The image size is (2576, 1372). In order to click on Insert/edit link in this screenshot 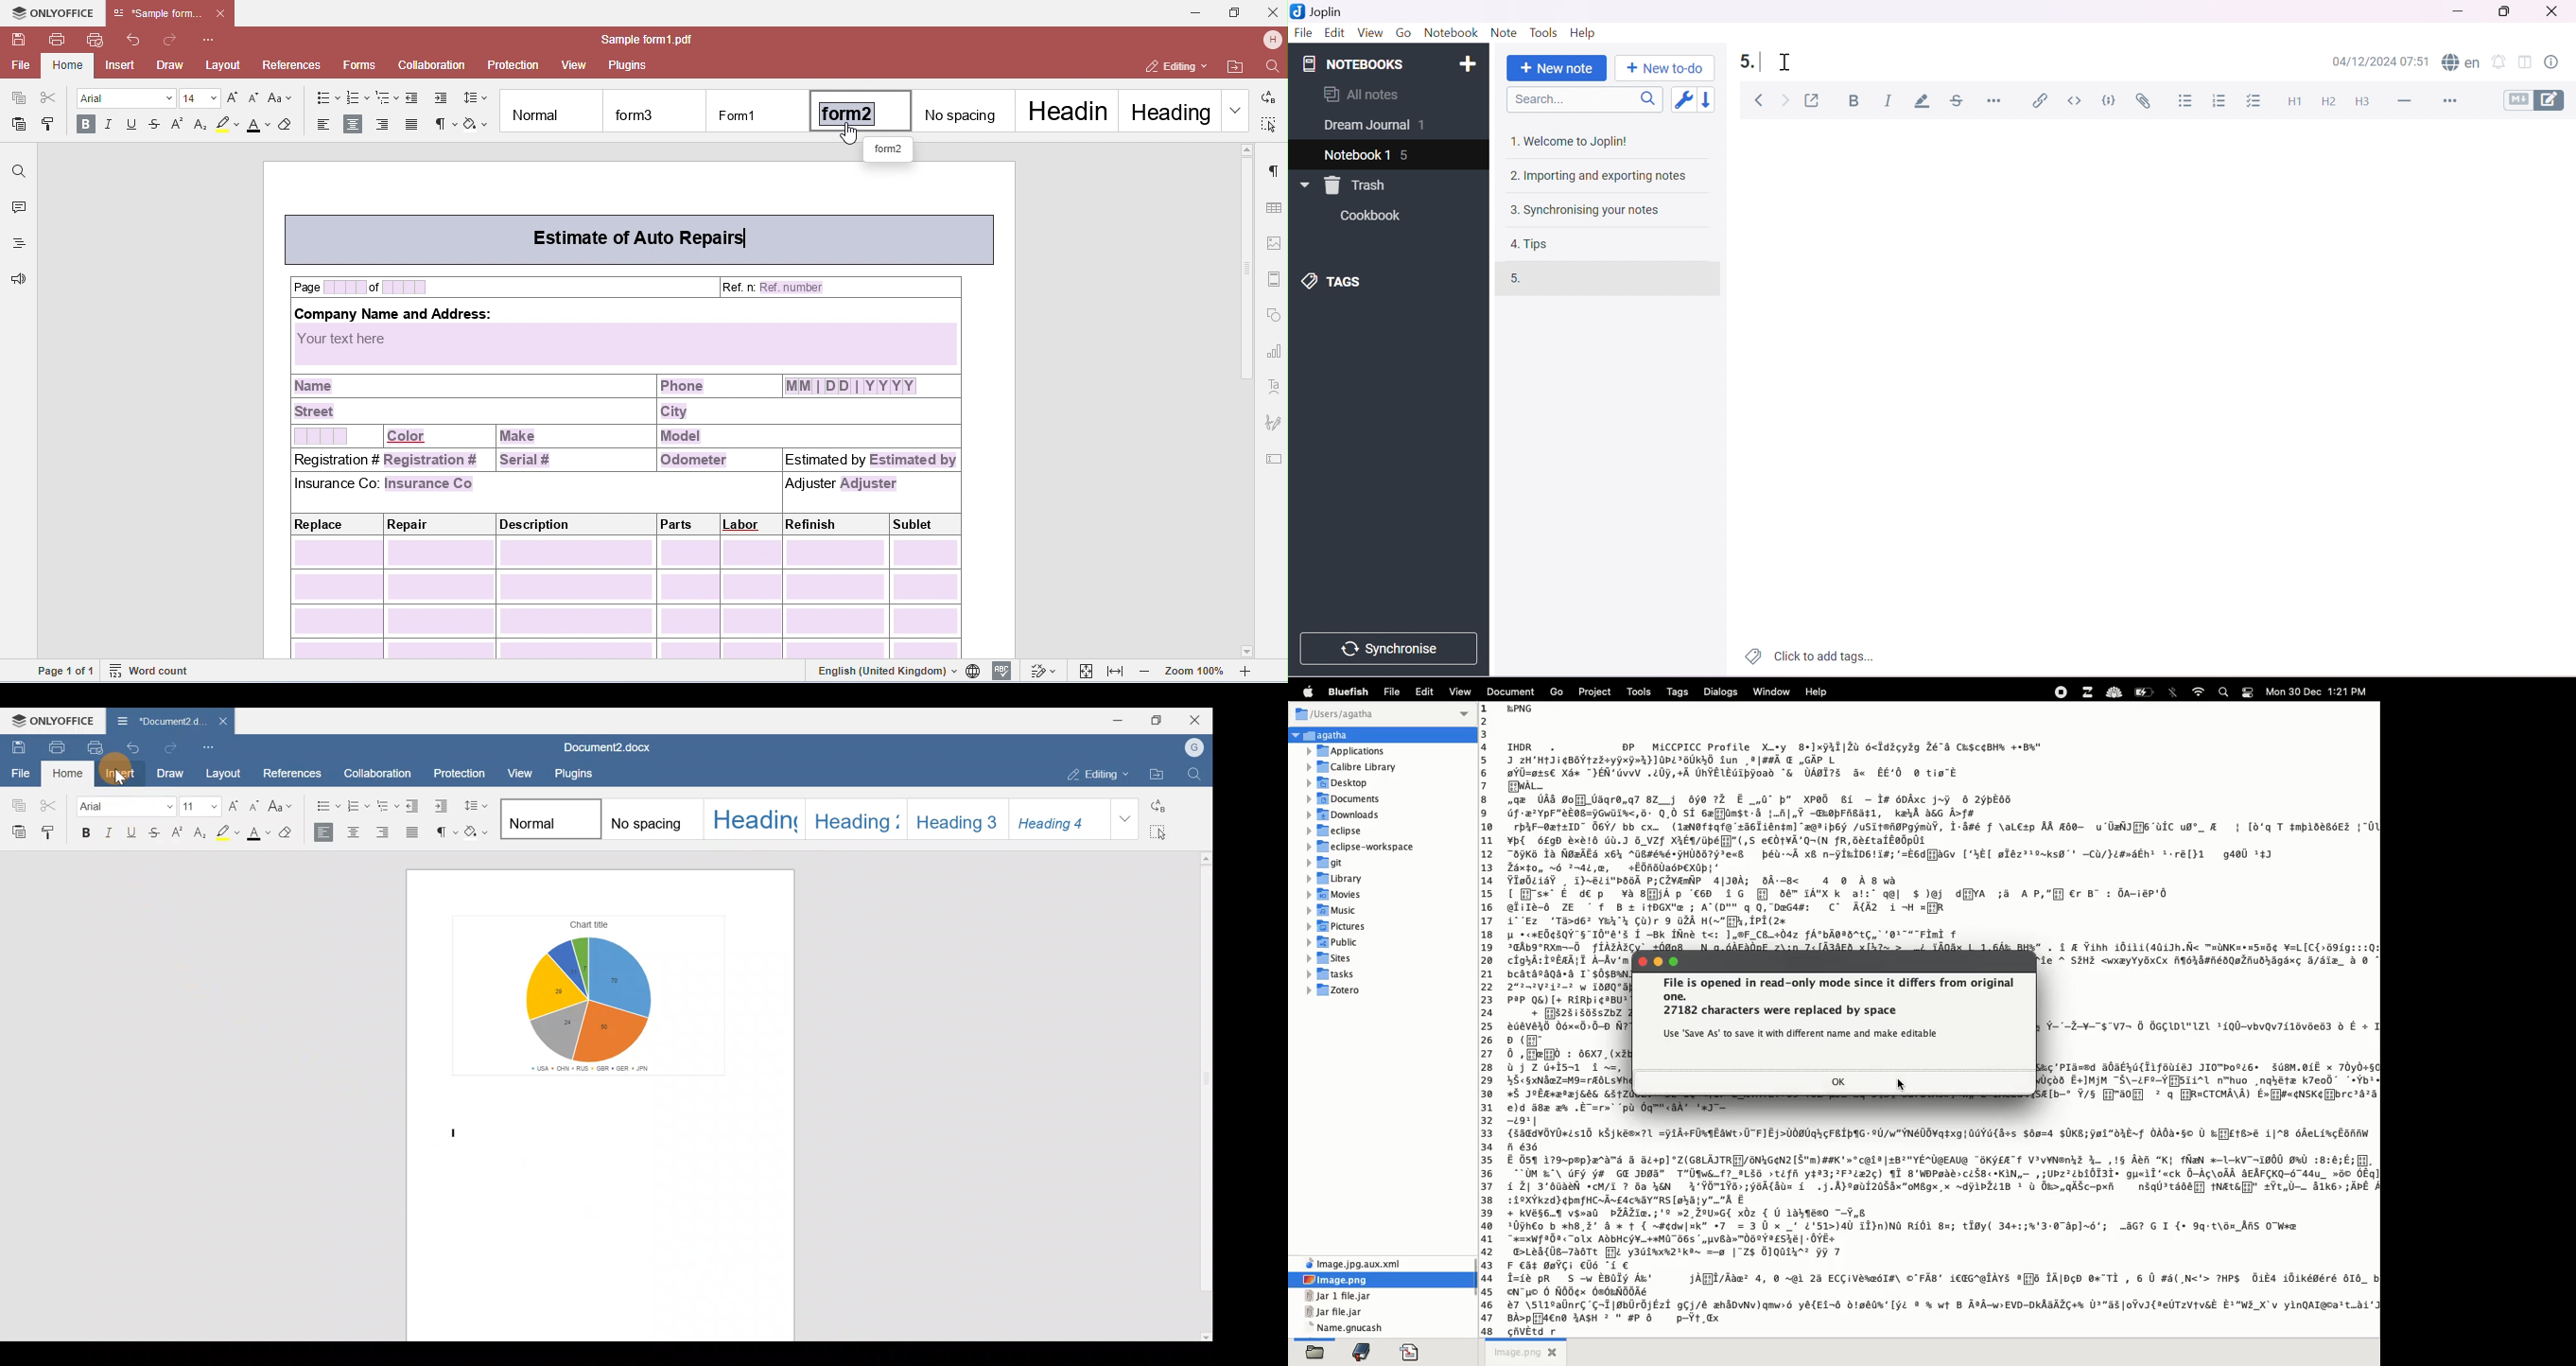, I will do `click(2039, 100)`.